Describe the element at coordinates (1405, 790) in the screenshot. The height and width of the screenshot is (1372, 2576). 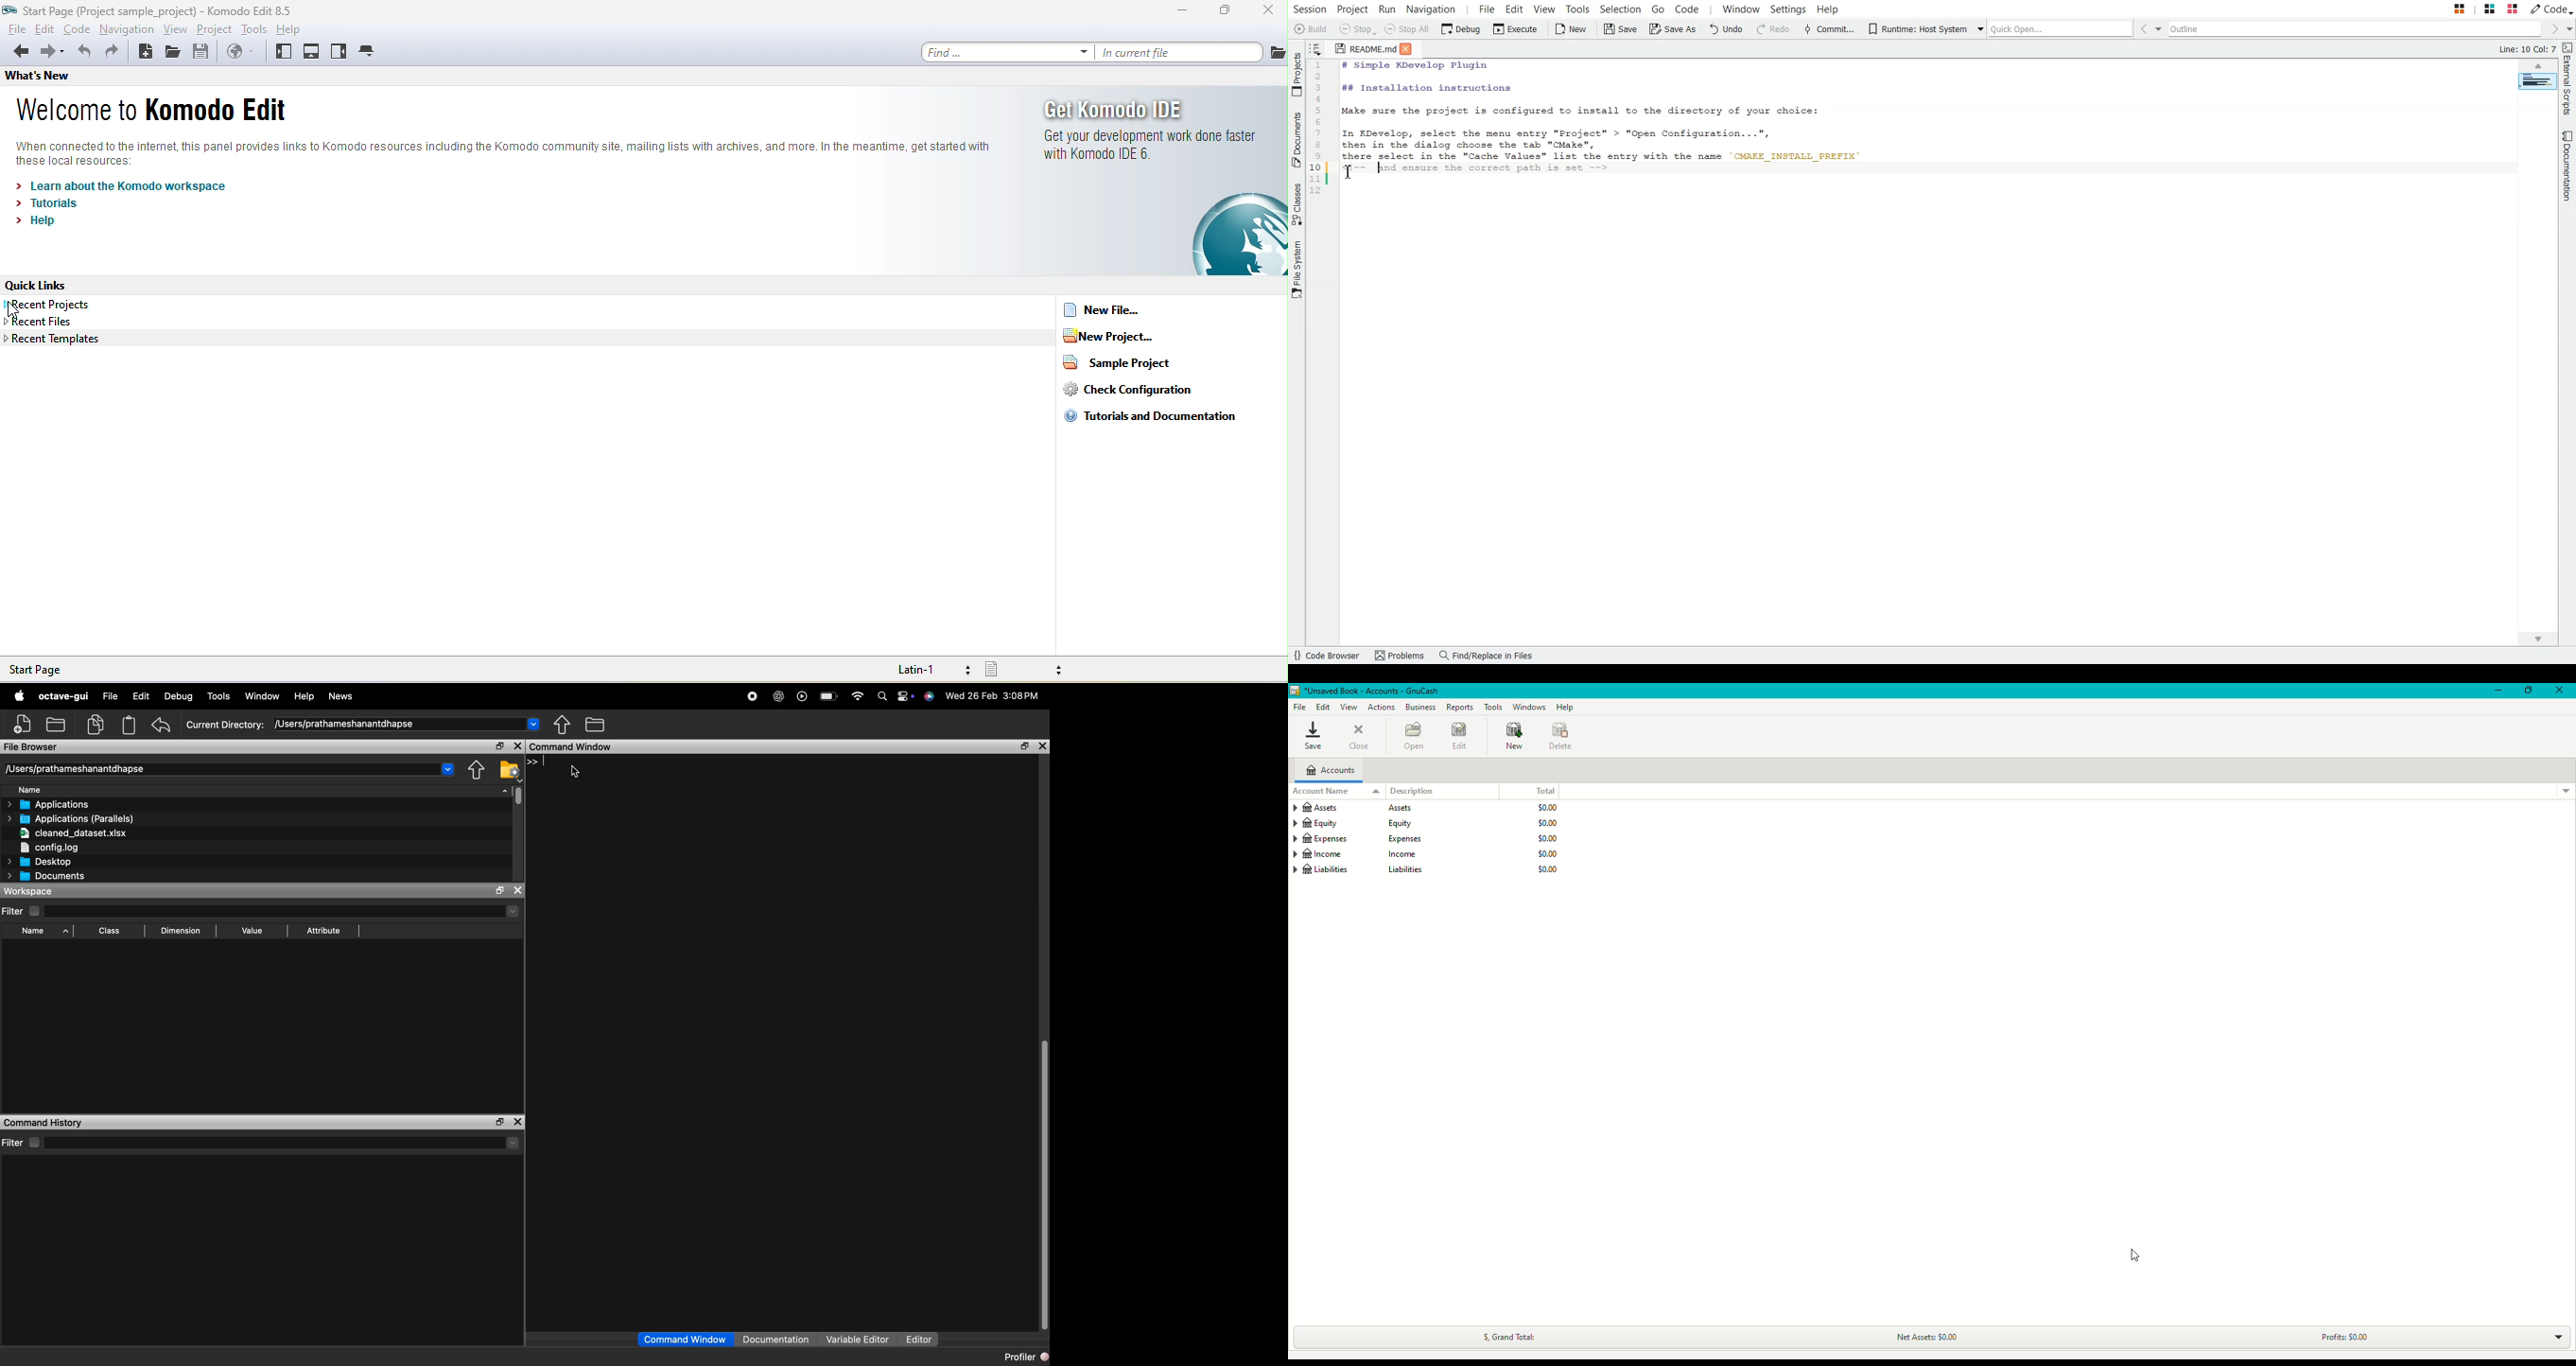
I see `Description` at that location.